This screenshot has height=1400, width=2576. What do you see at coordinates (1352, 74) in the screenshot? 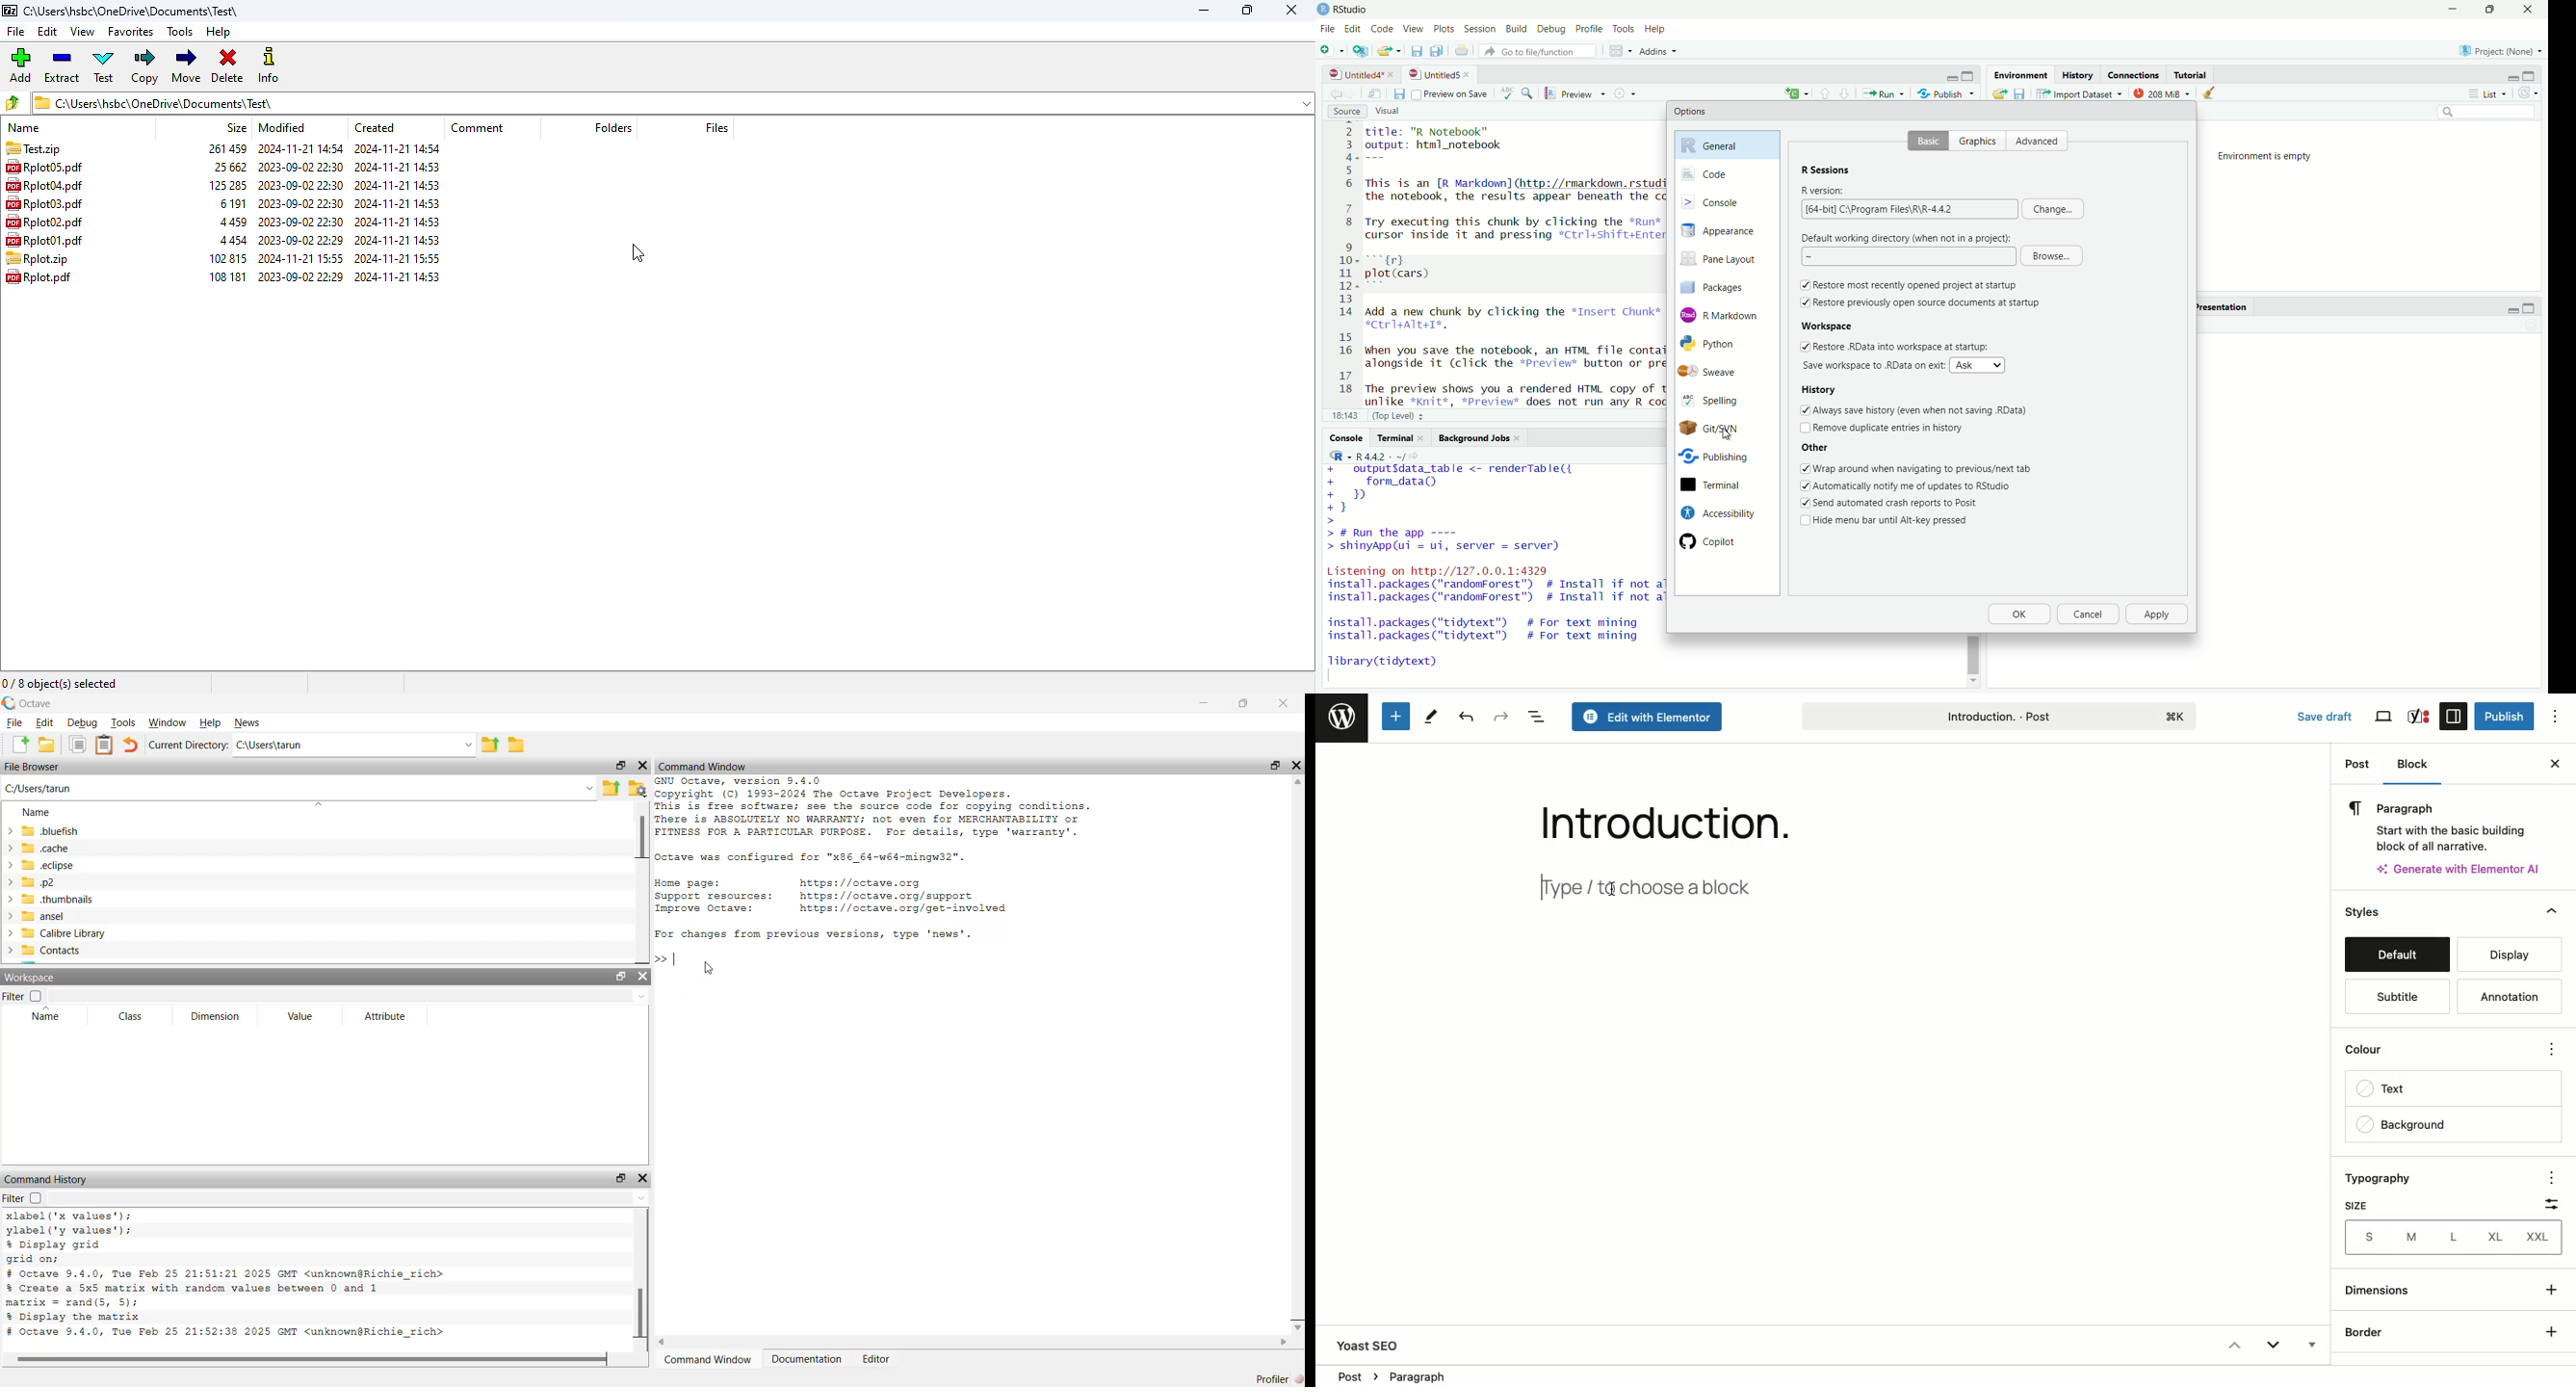
I see `Untitled4` at bounding box center [1352, 74].